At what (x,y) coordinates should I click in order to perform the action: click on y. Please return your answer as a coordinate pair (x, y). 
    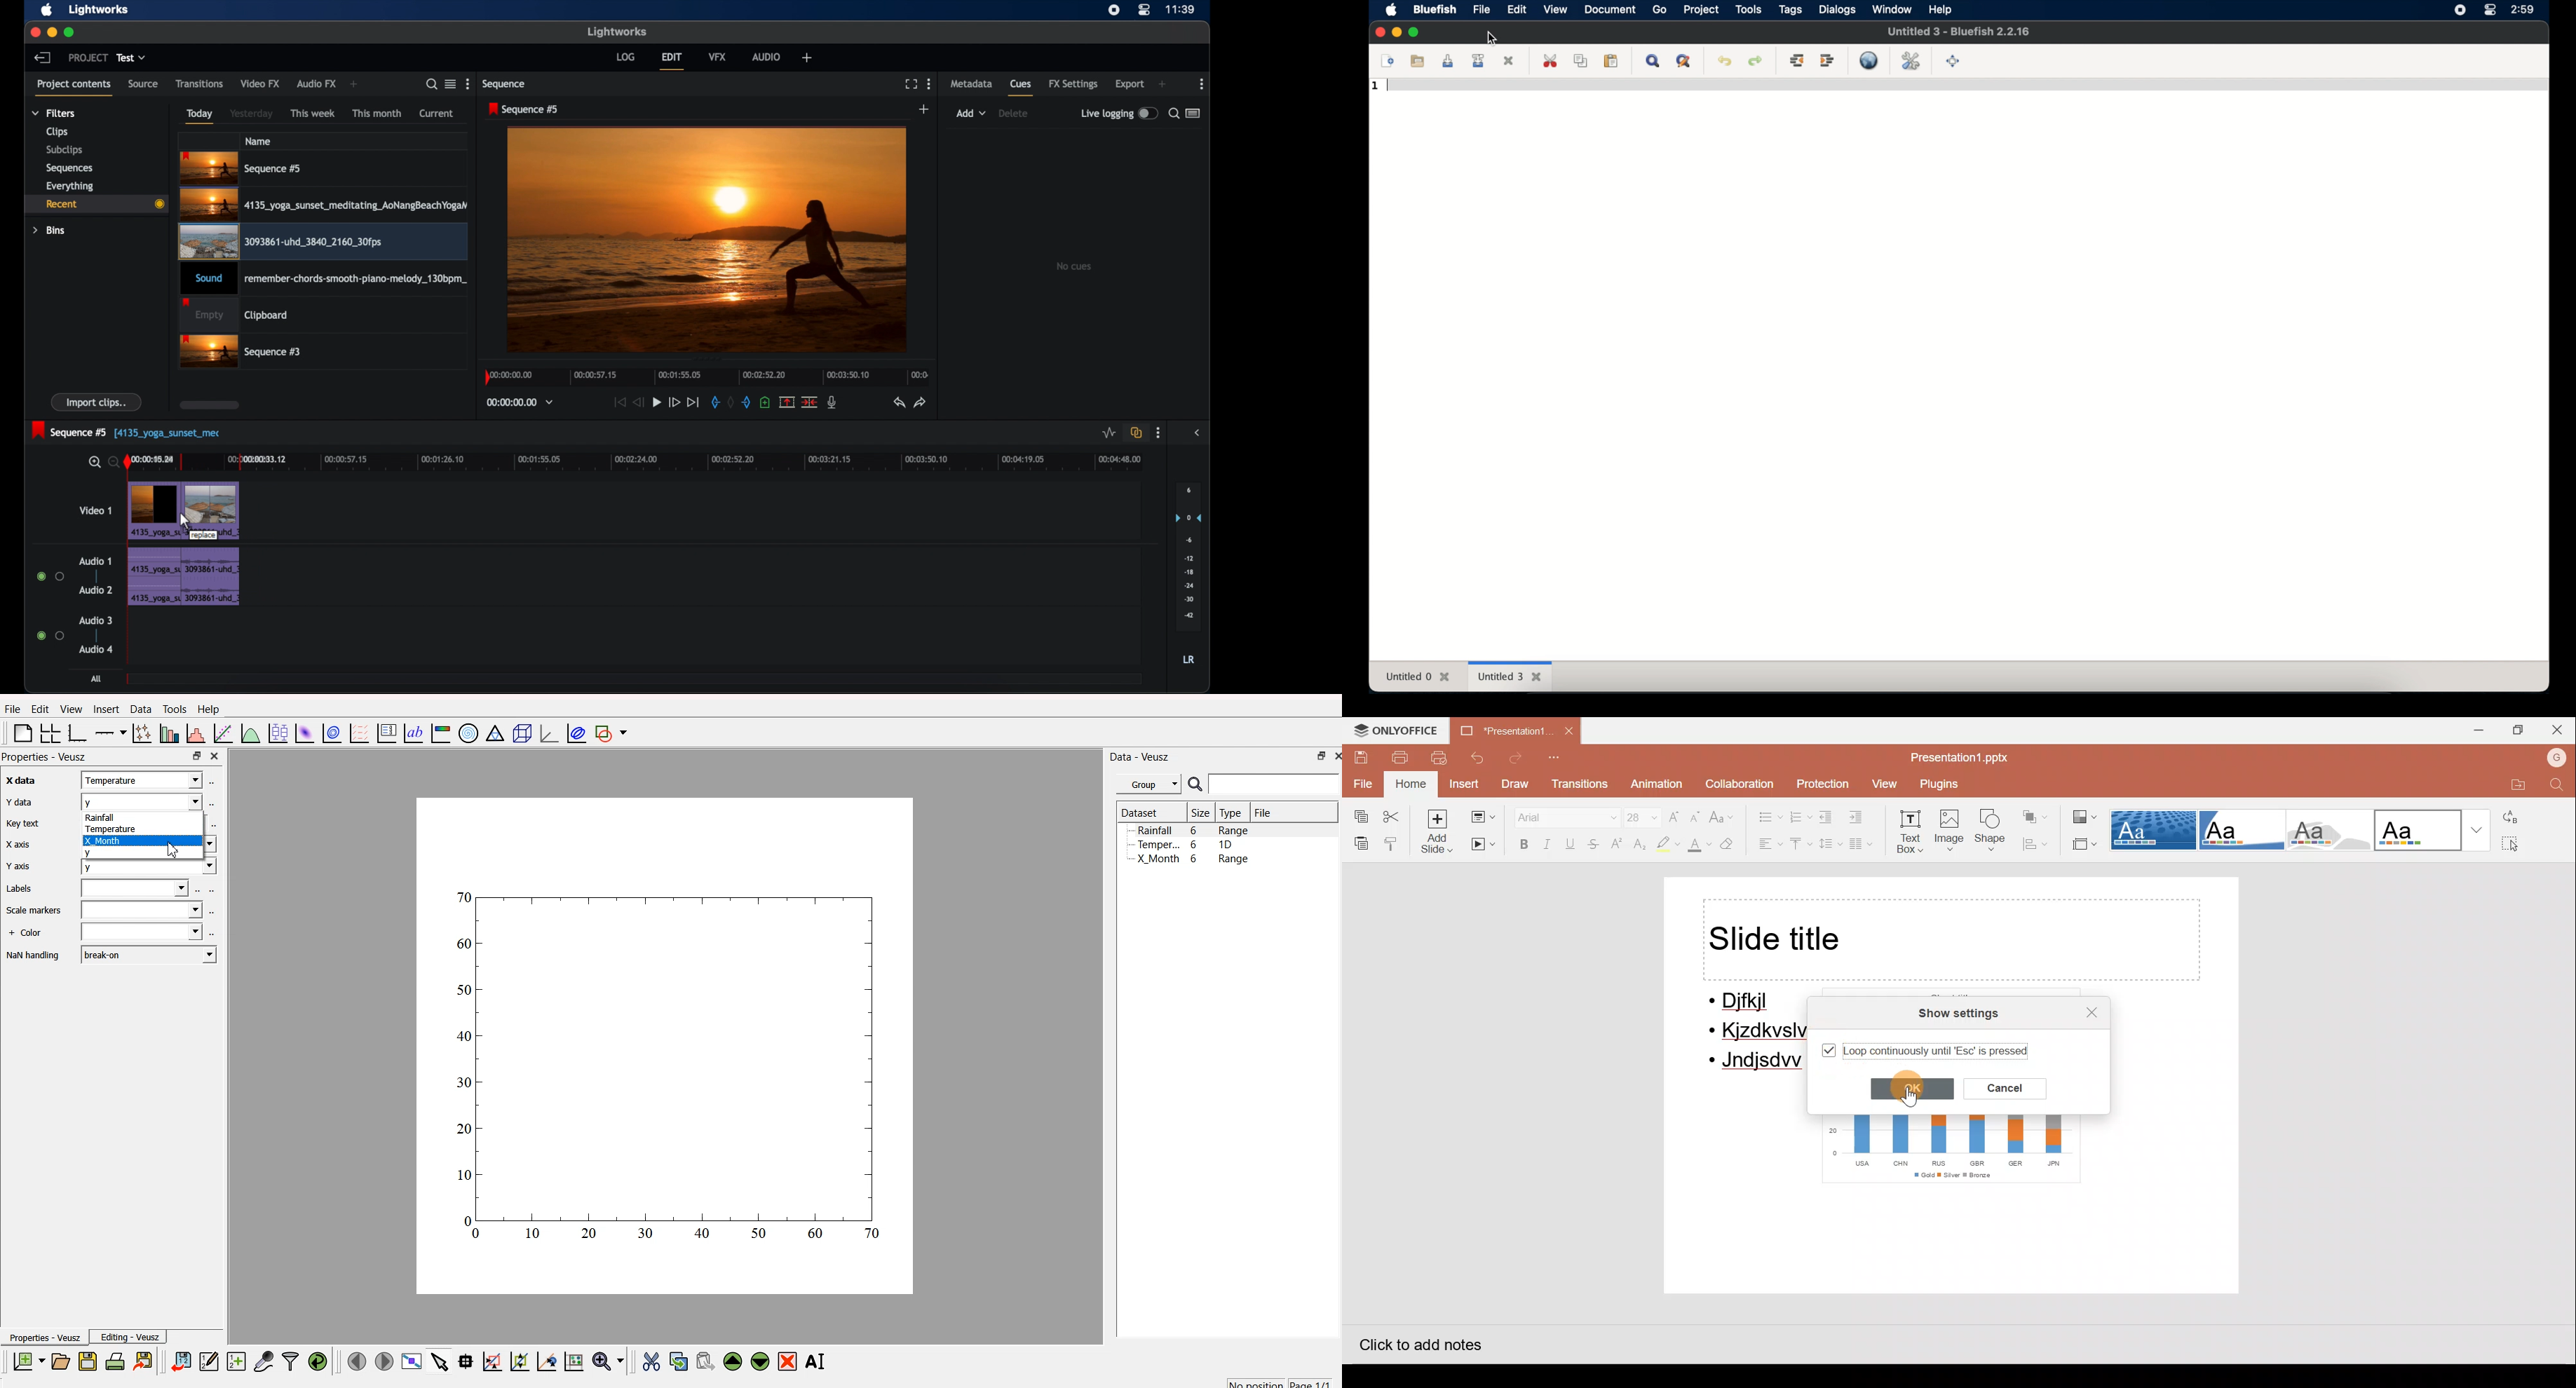
    Looking at the image, I should click on (147, 868).